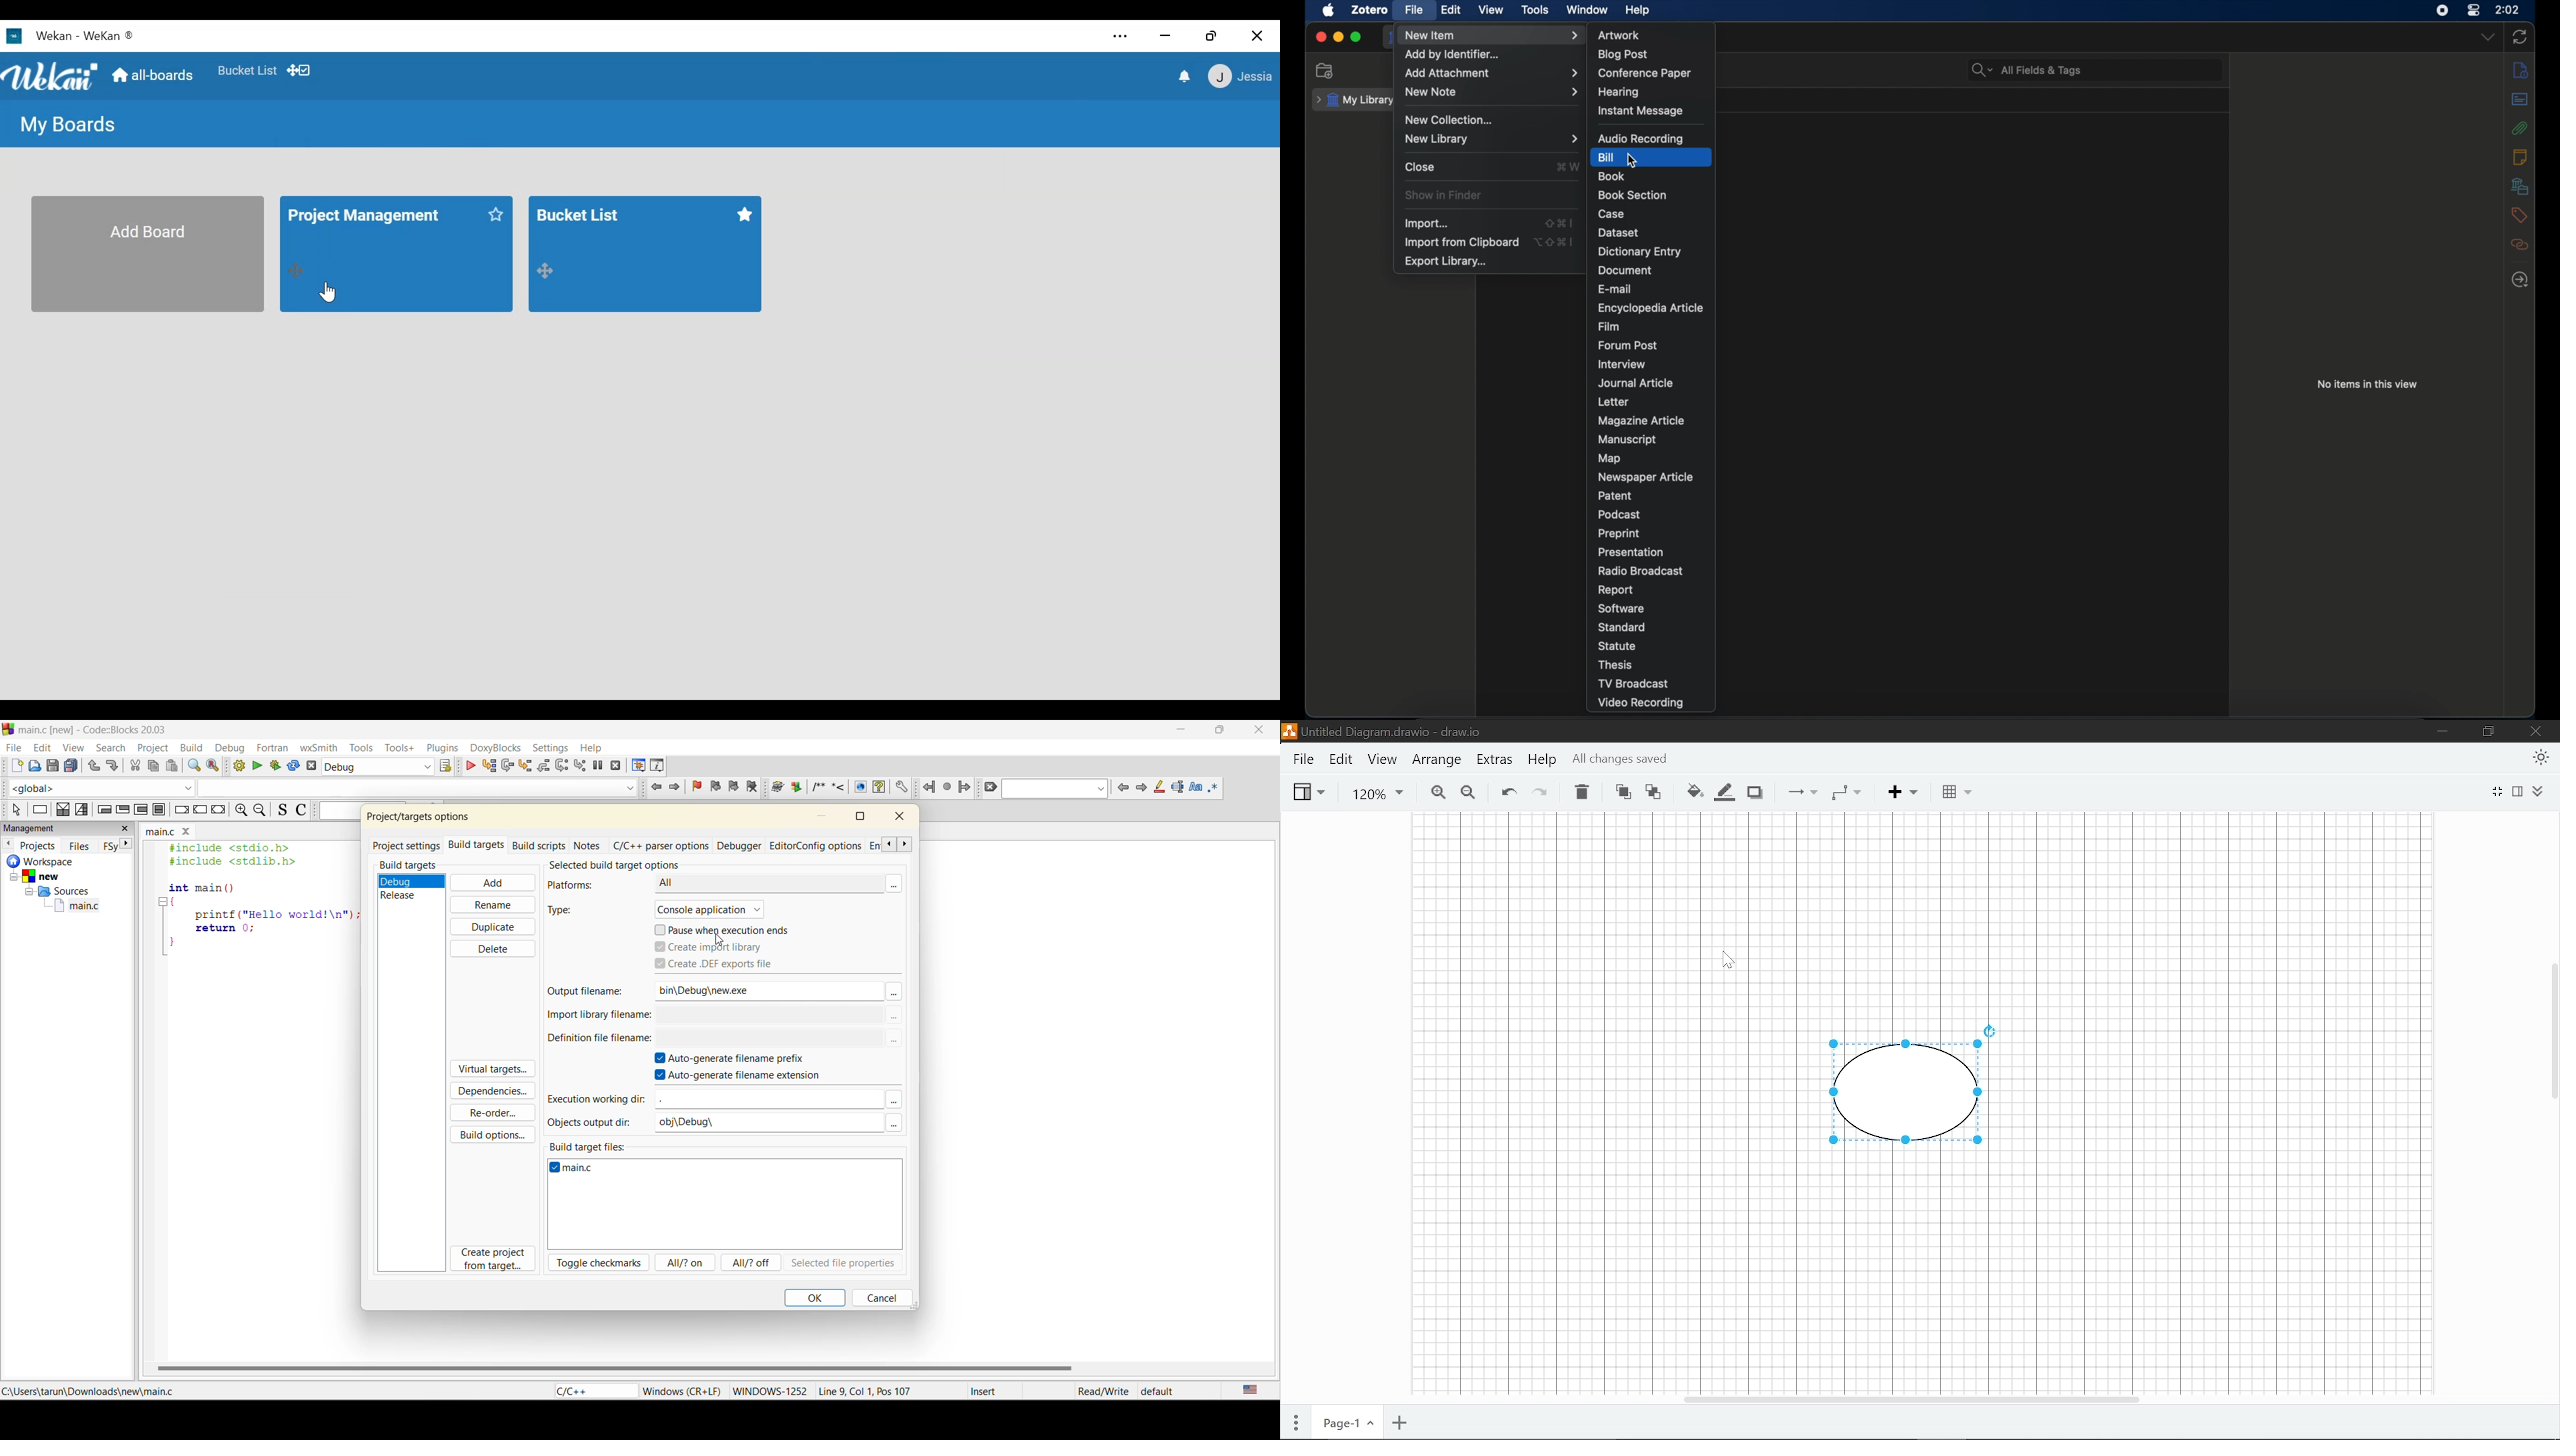 The image size is (2576, 1456). What do you see at coordinates (1451, 120) in the screenshot?
I see `new collection` at bounding box center [1451, 120].